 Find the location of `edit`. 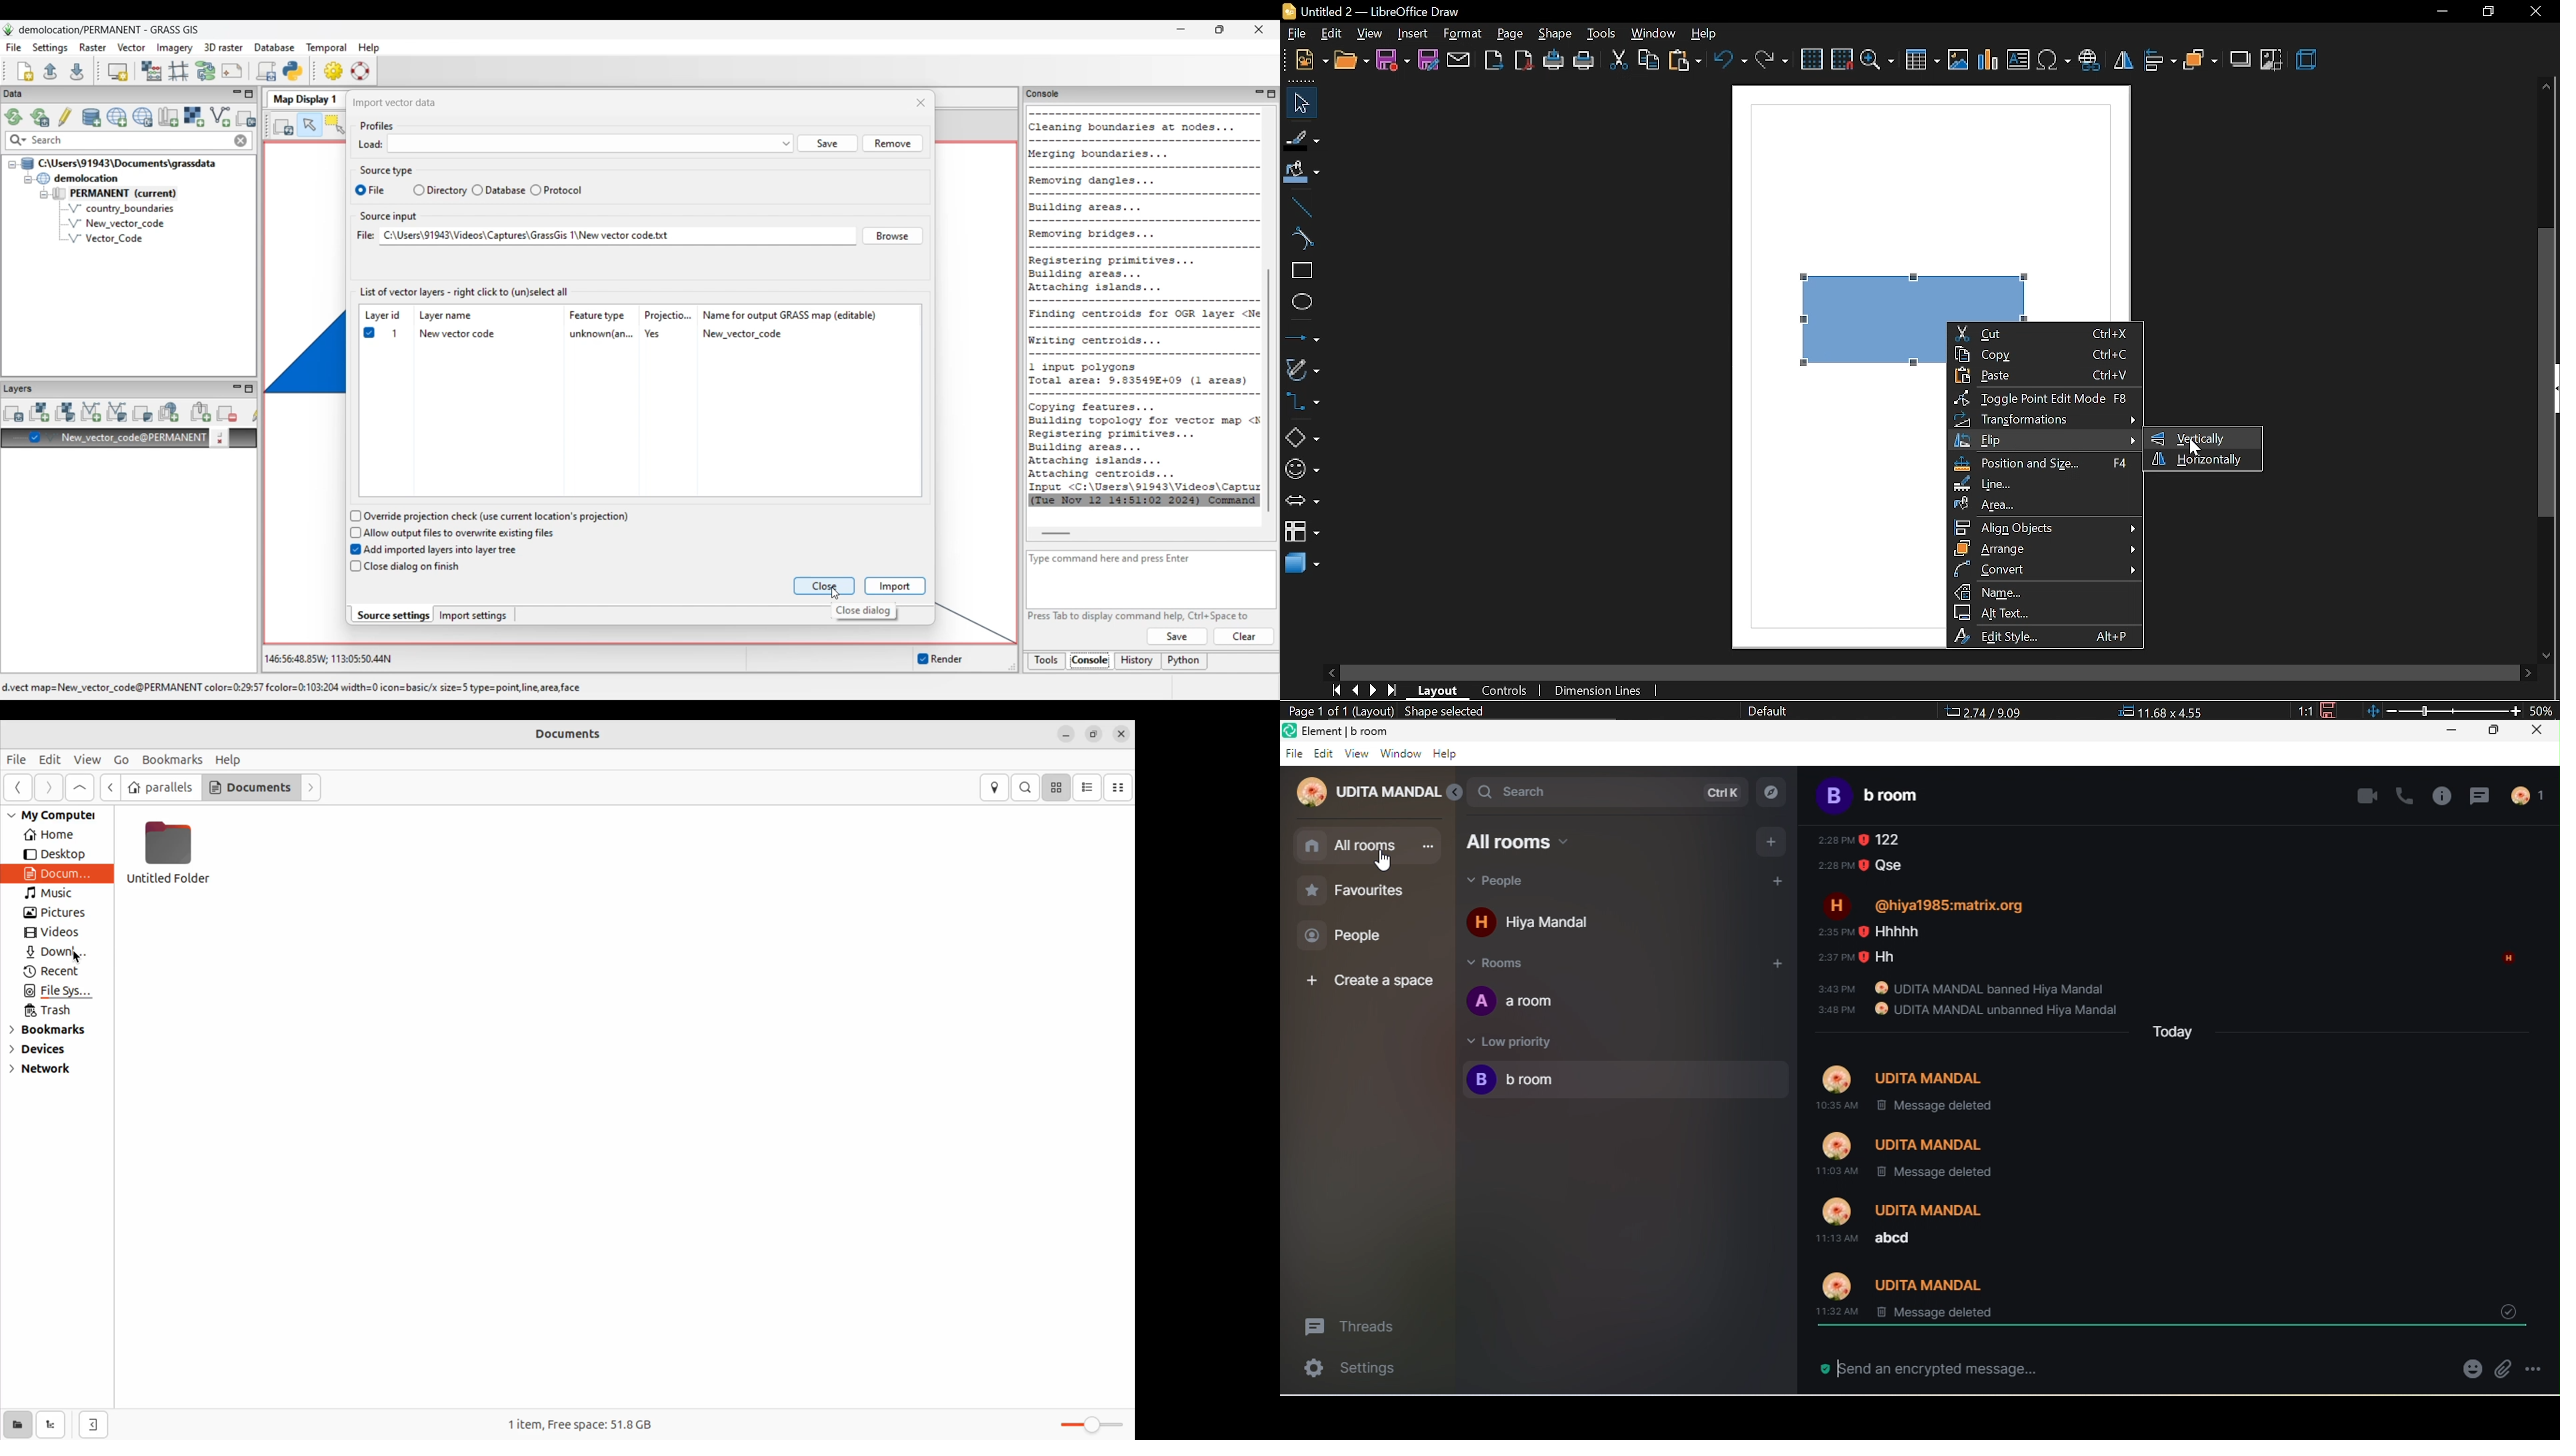

edit is located at coordinates (1325, 754).